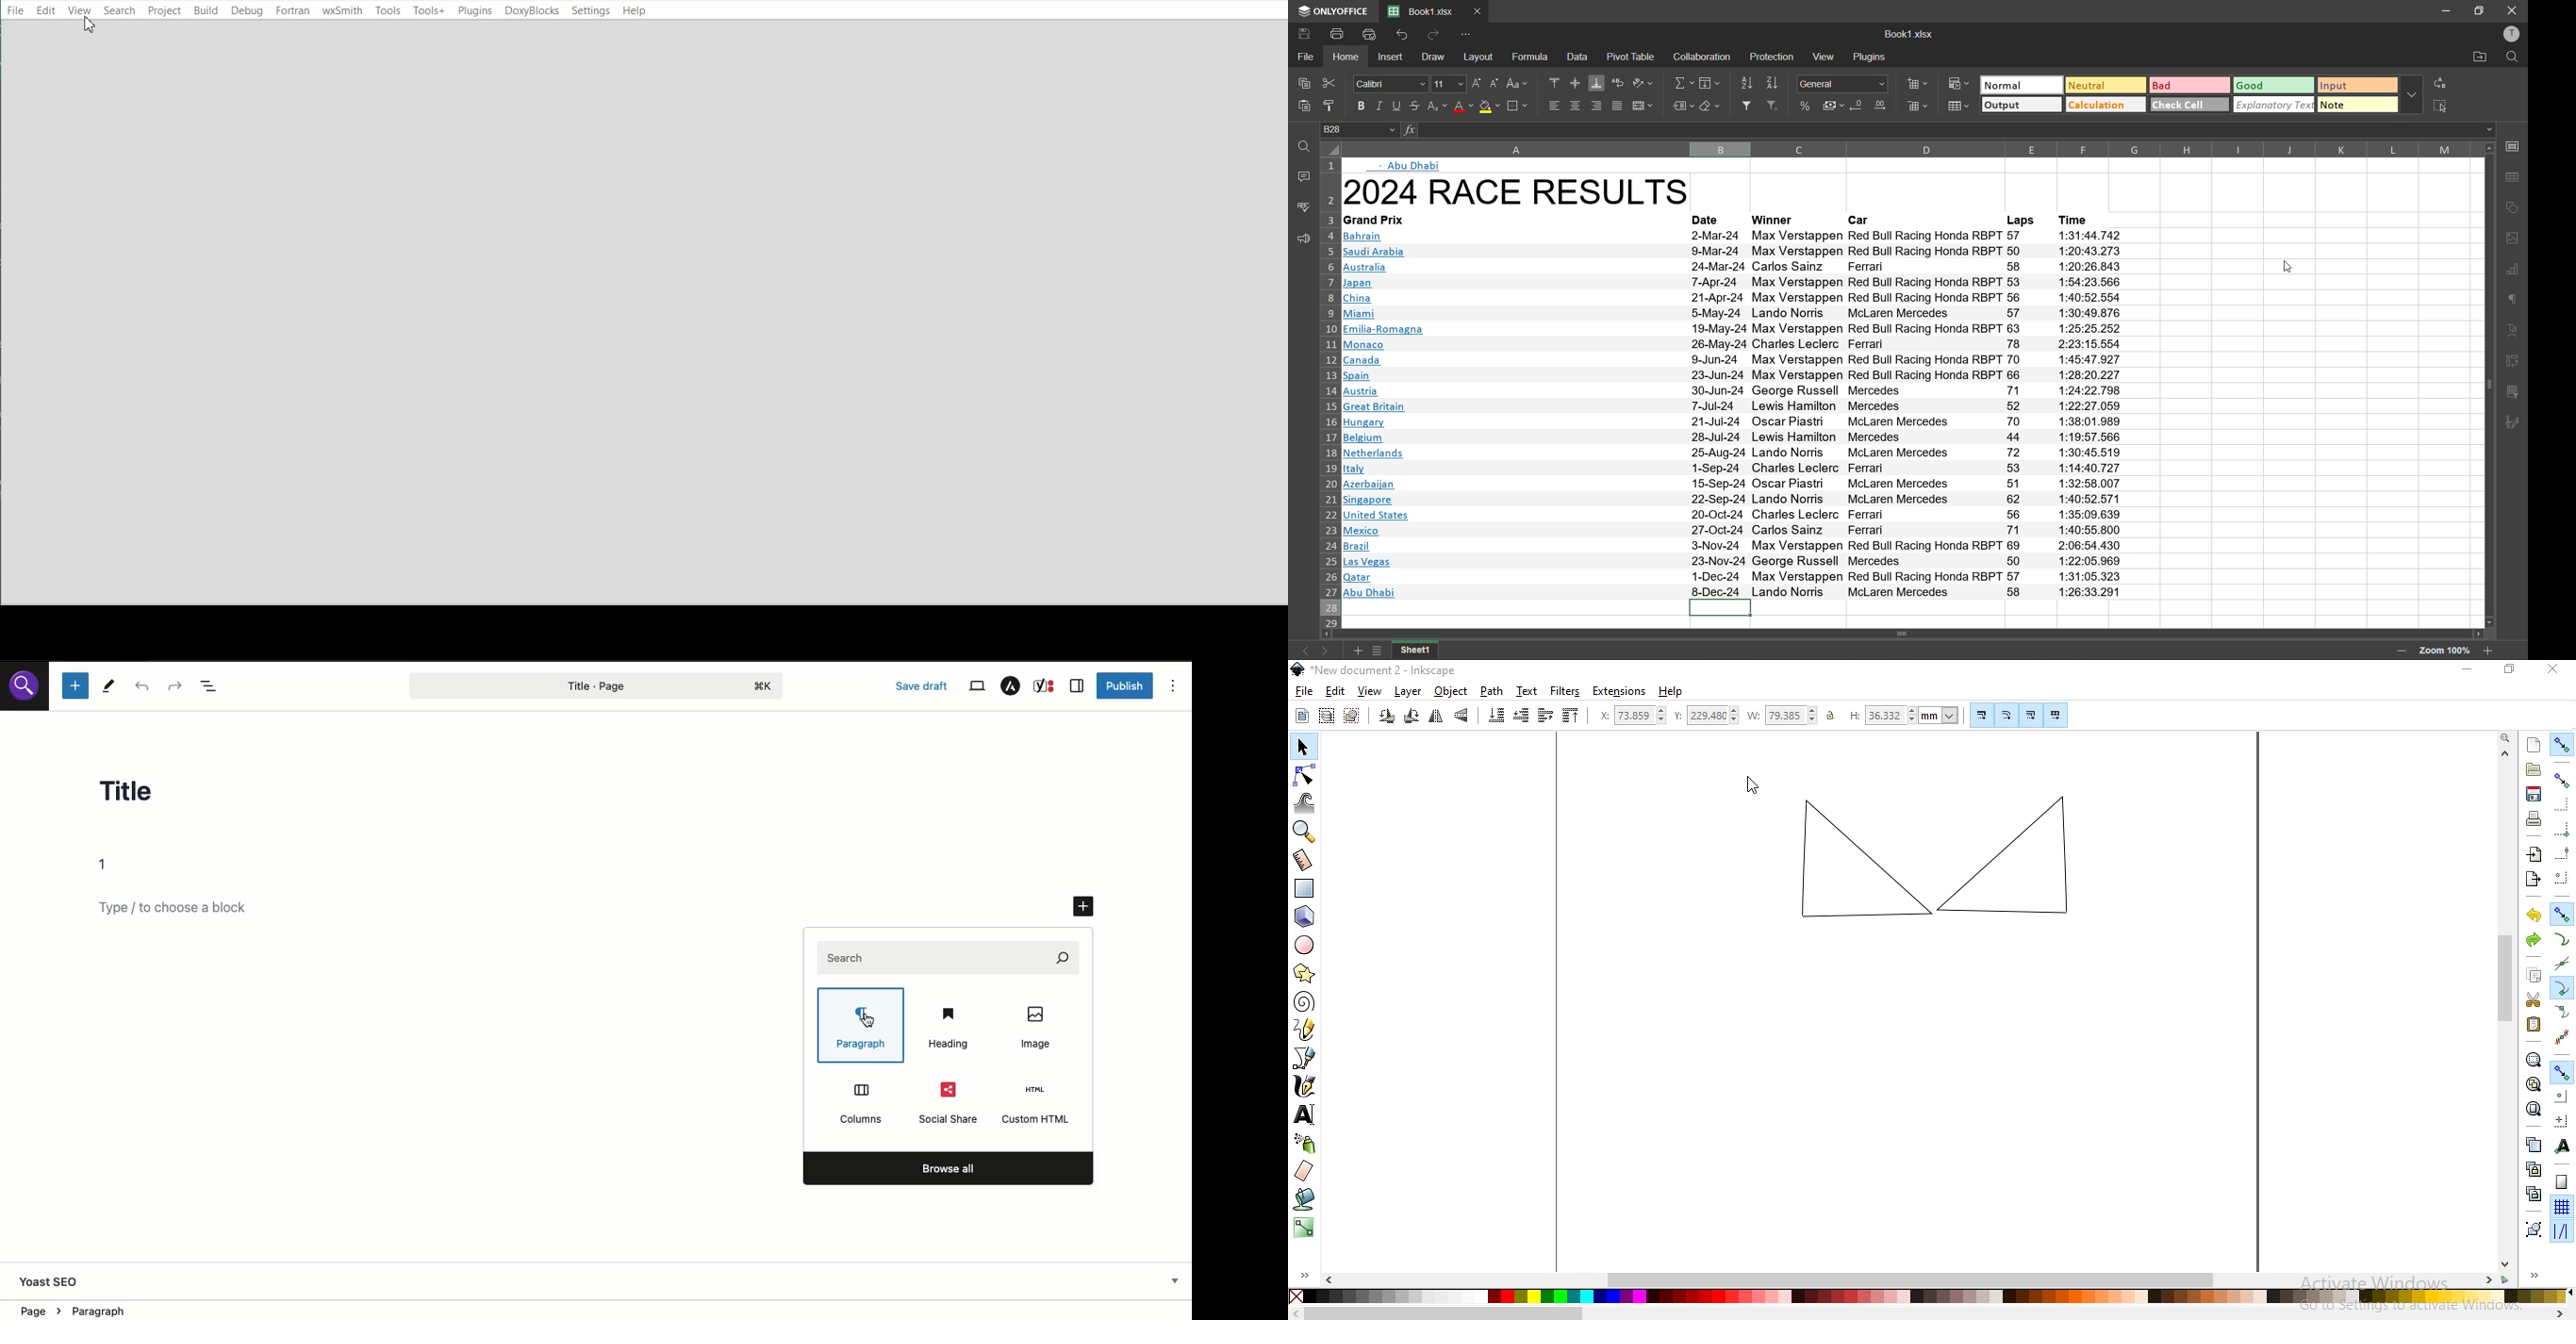 This screenshot has width=2576, height=1344. Describe the element at coordinates (1303, 179) in the screenshot. I see `comments` at that location.